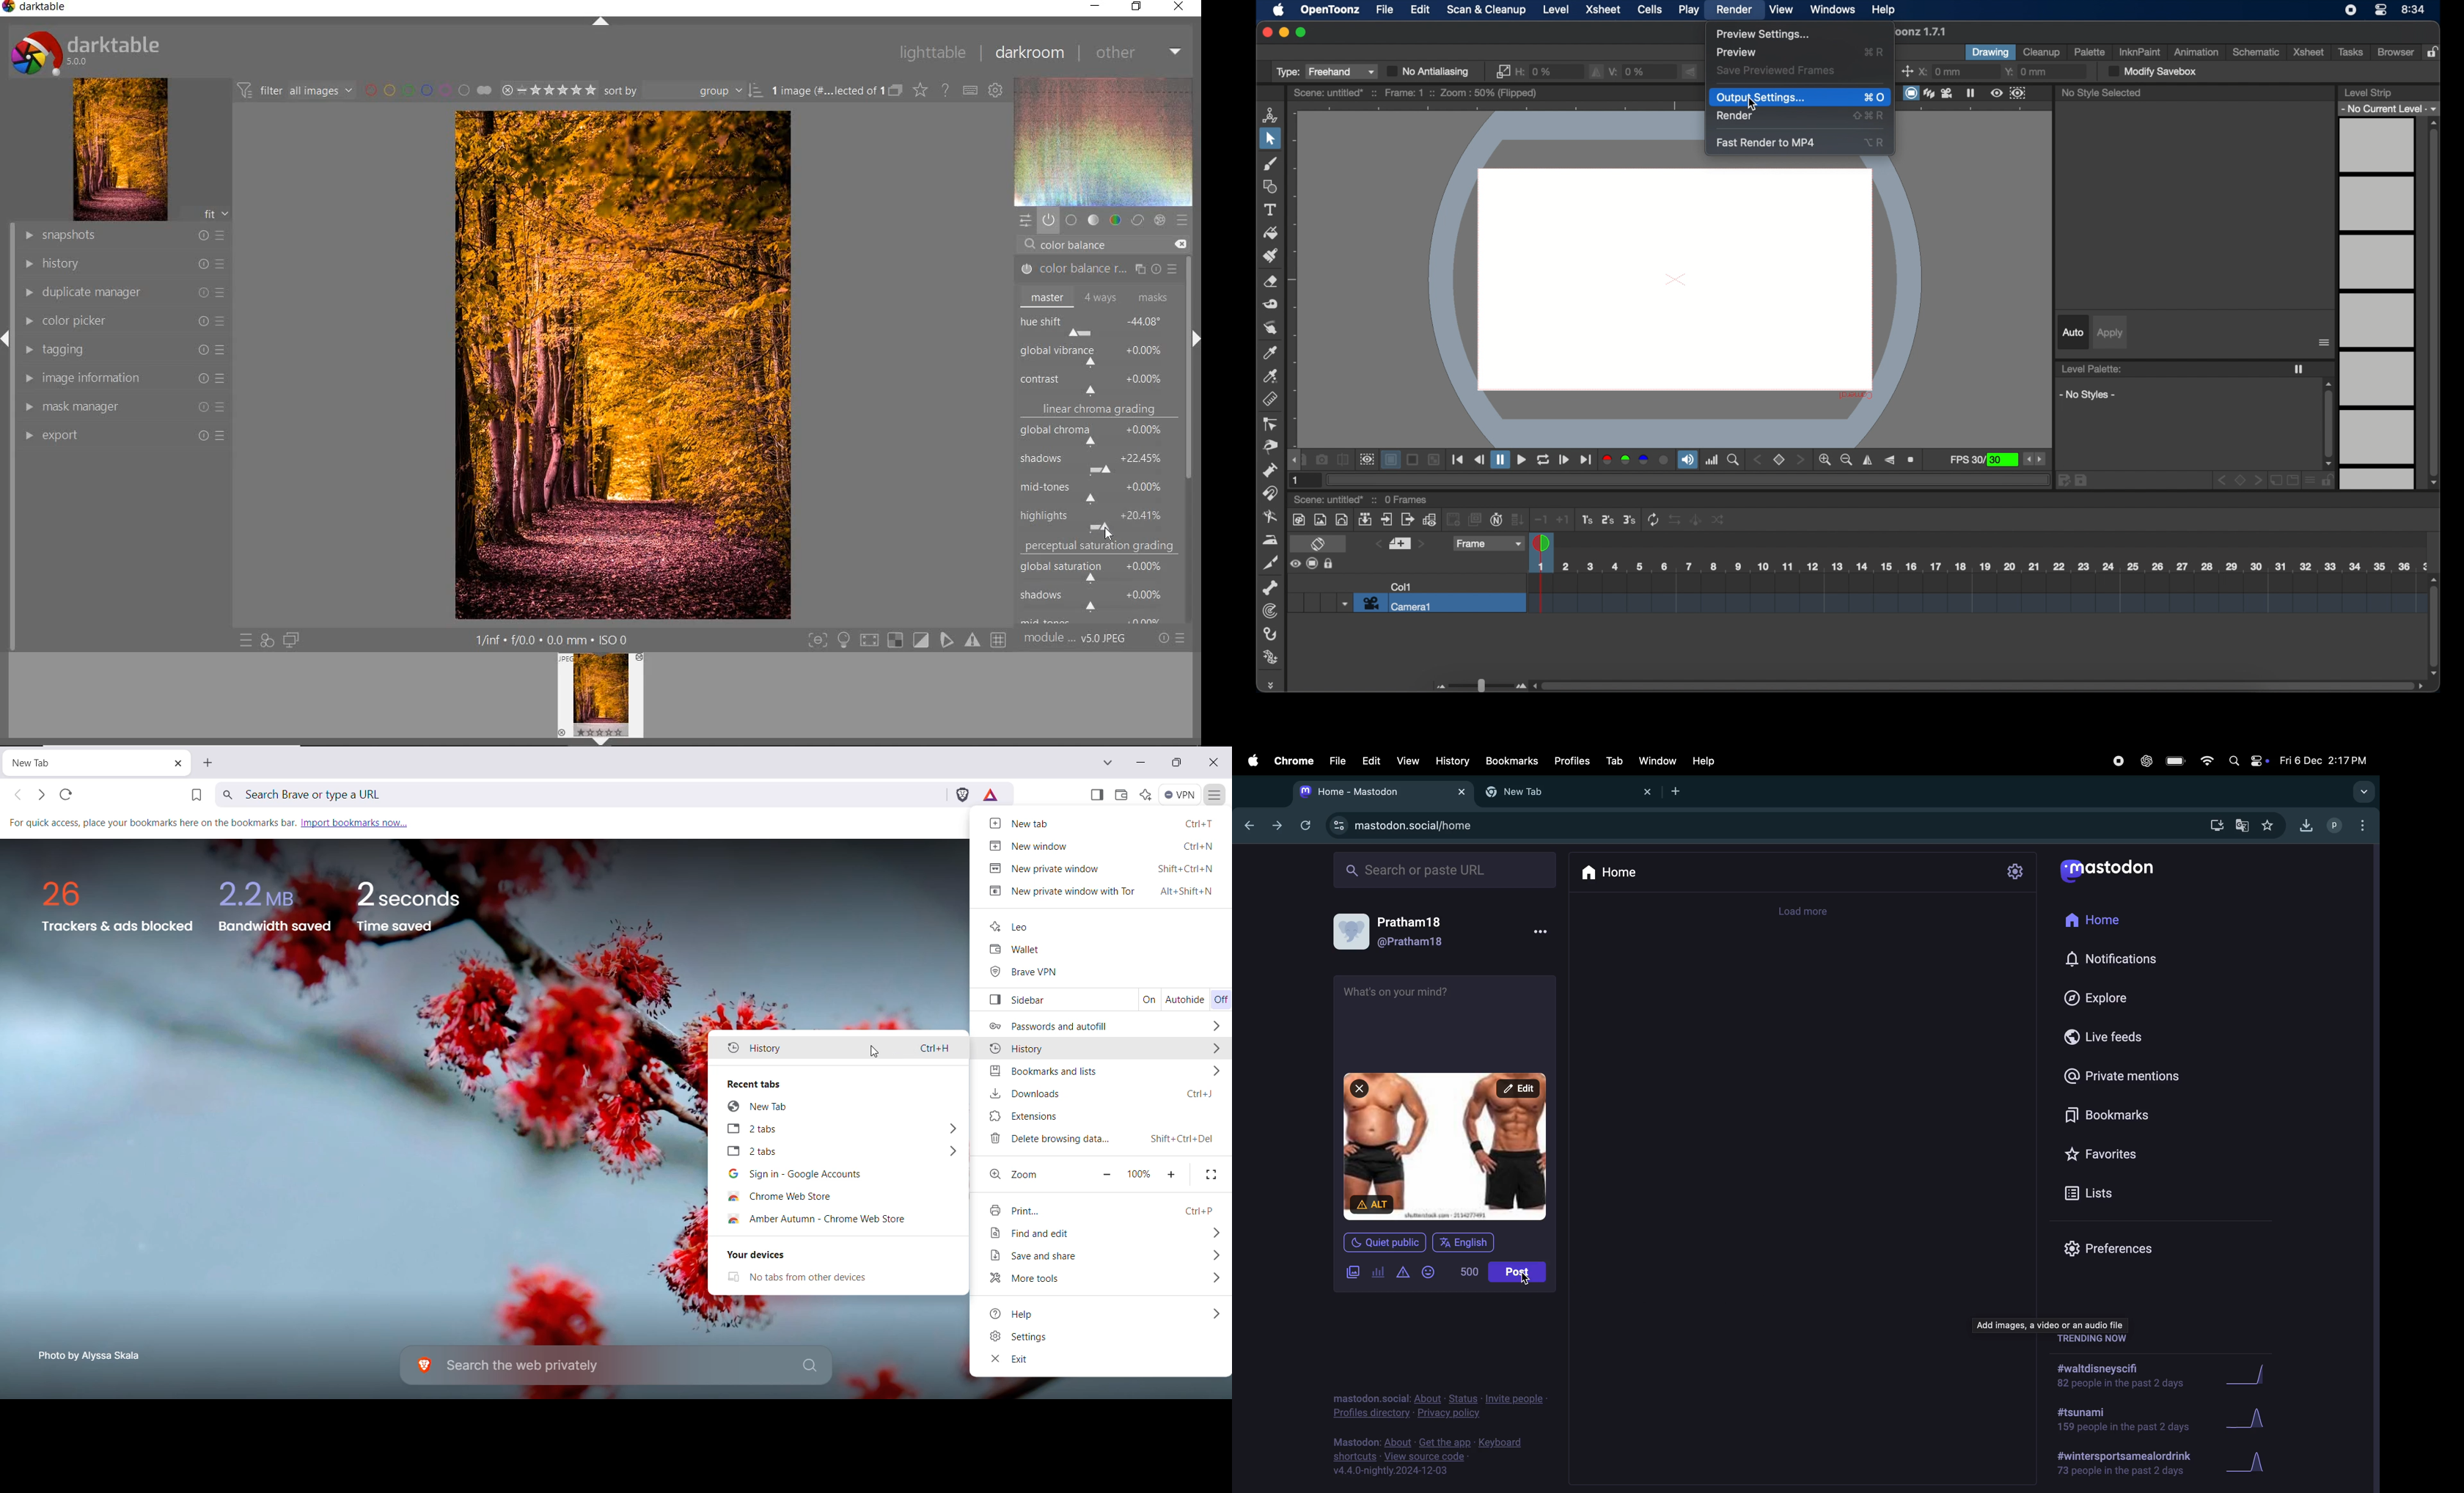 The image size is (2464, 1512). Describe the element at coordinates (121, 149) in the screenshot. I see `image` at that location.